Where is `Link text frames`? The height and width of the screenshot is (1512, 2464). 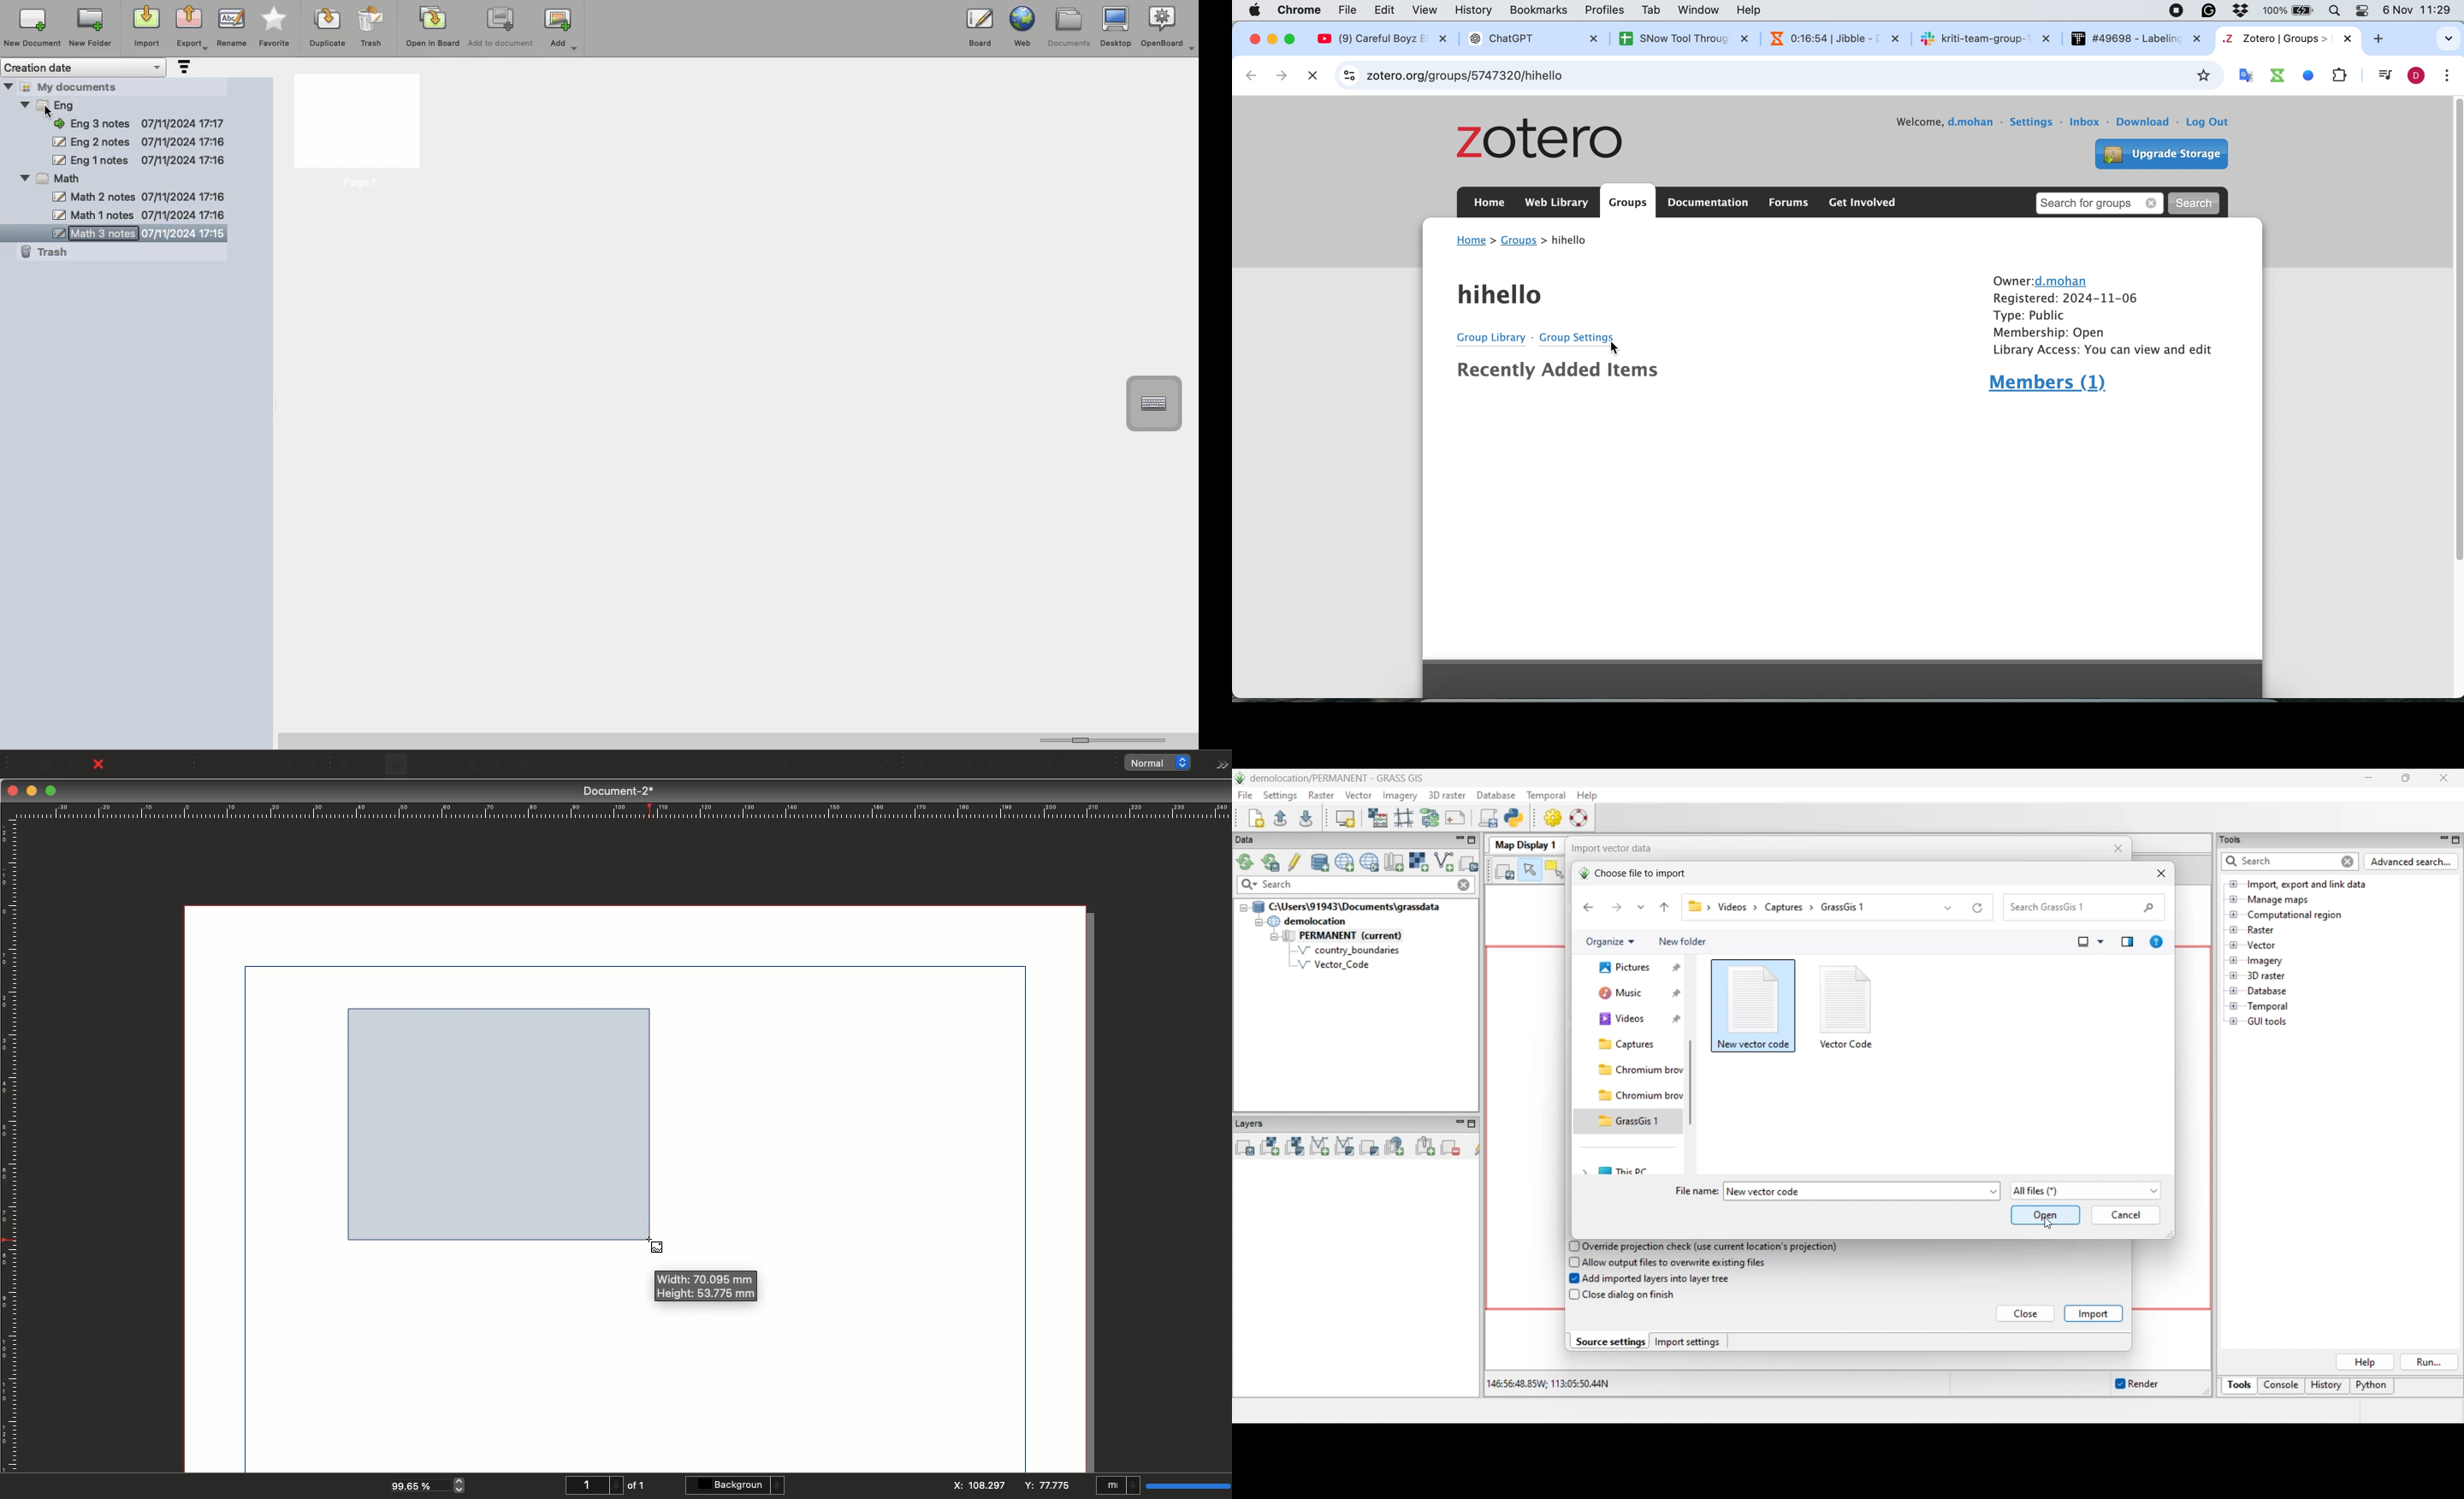
Link text frames is located at coordinates (774, 764).